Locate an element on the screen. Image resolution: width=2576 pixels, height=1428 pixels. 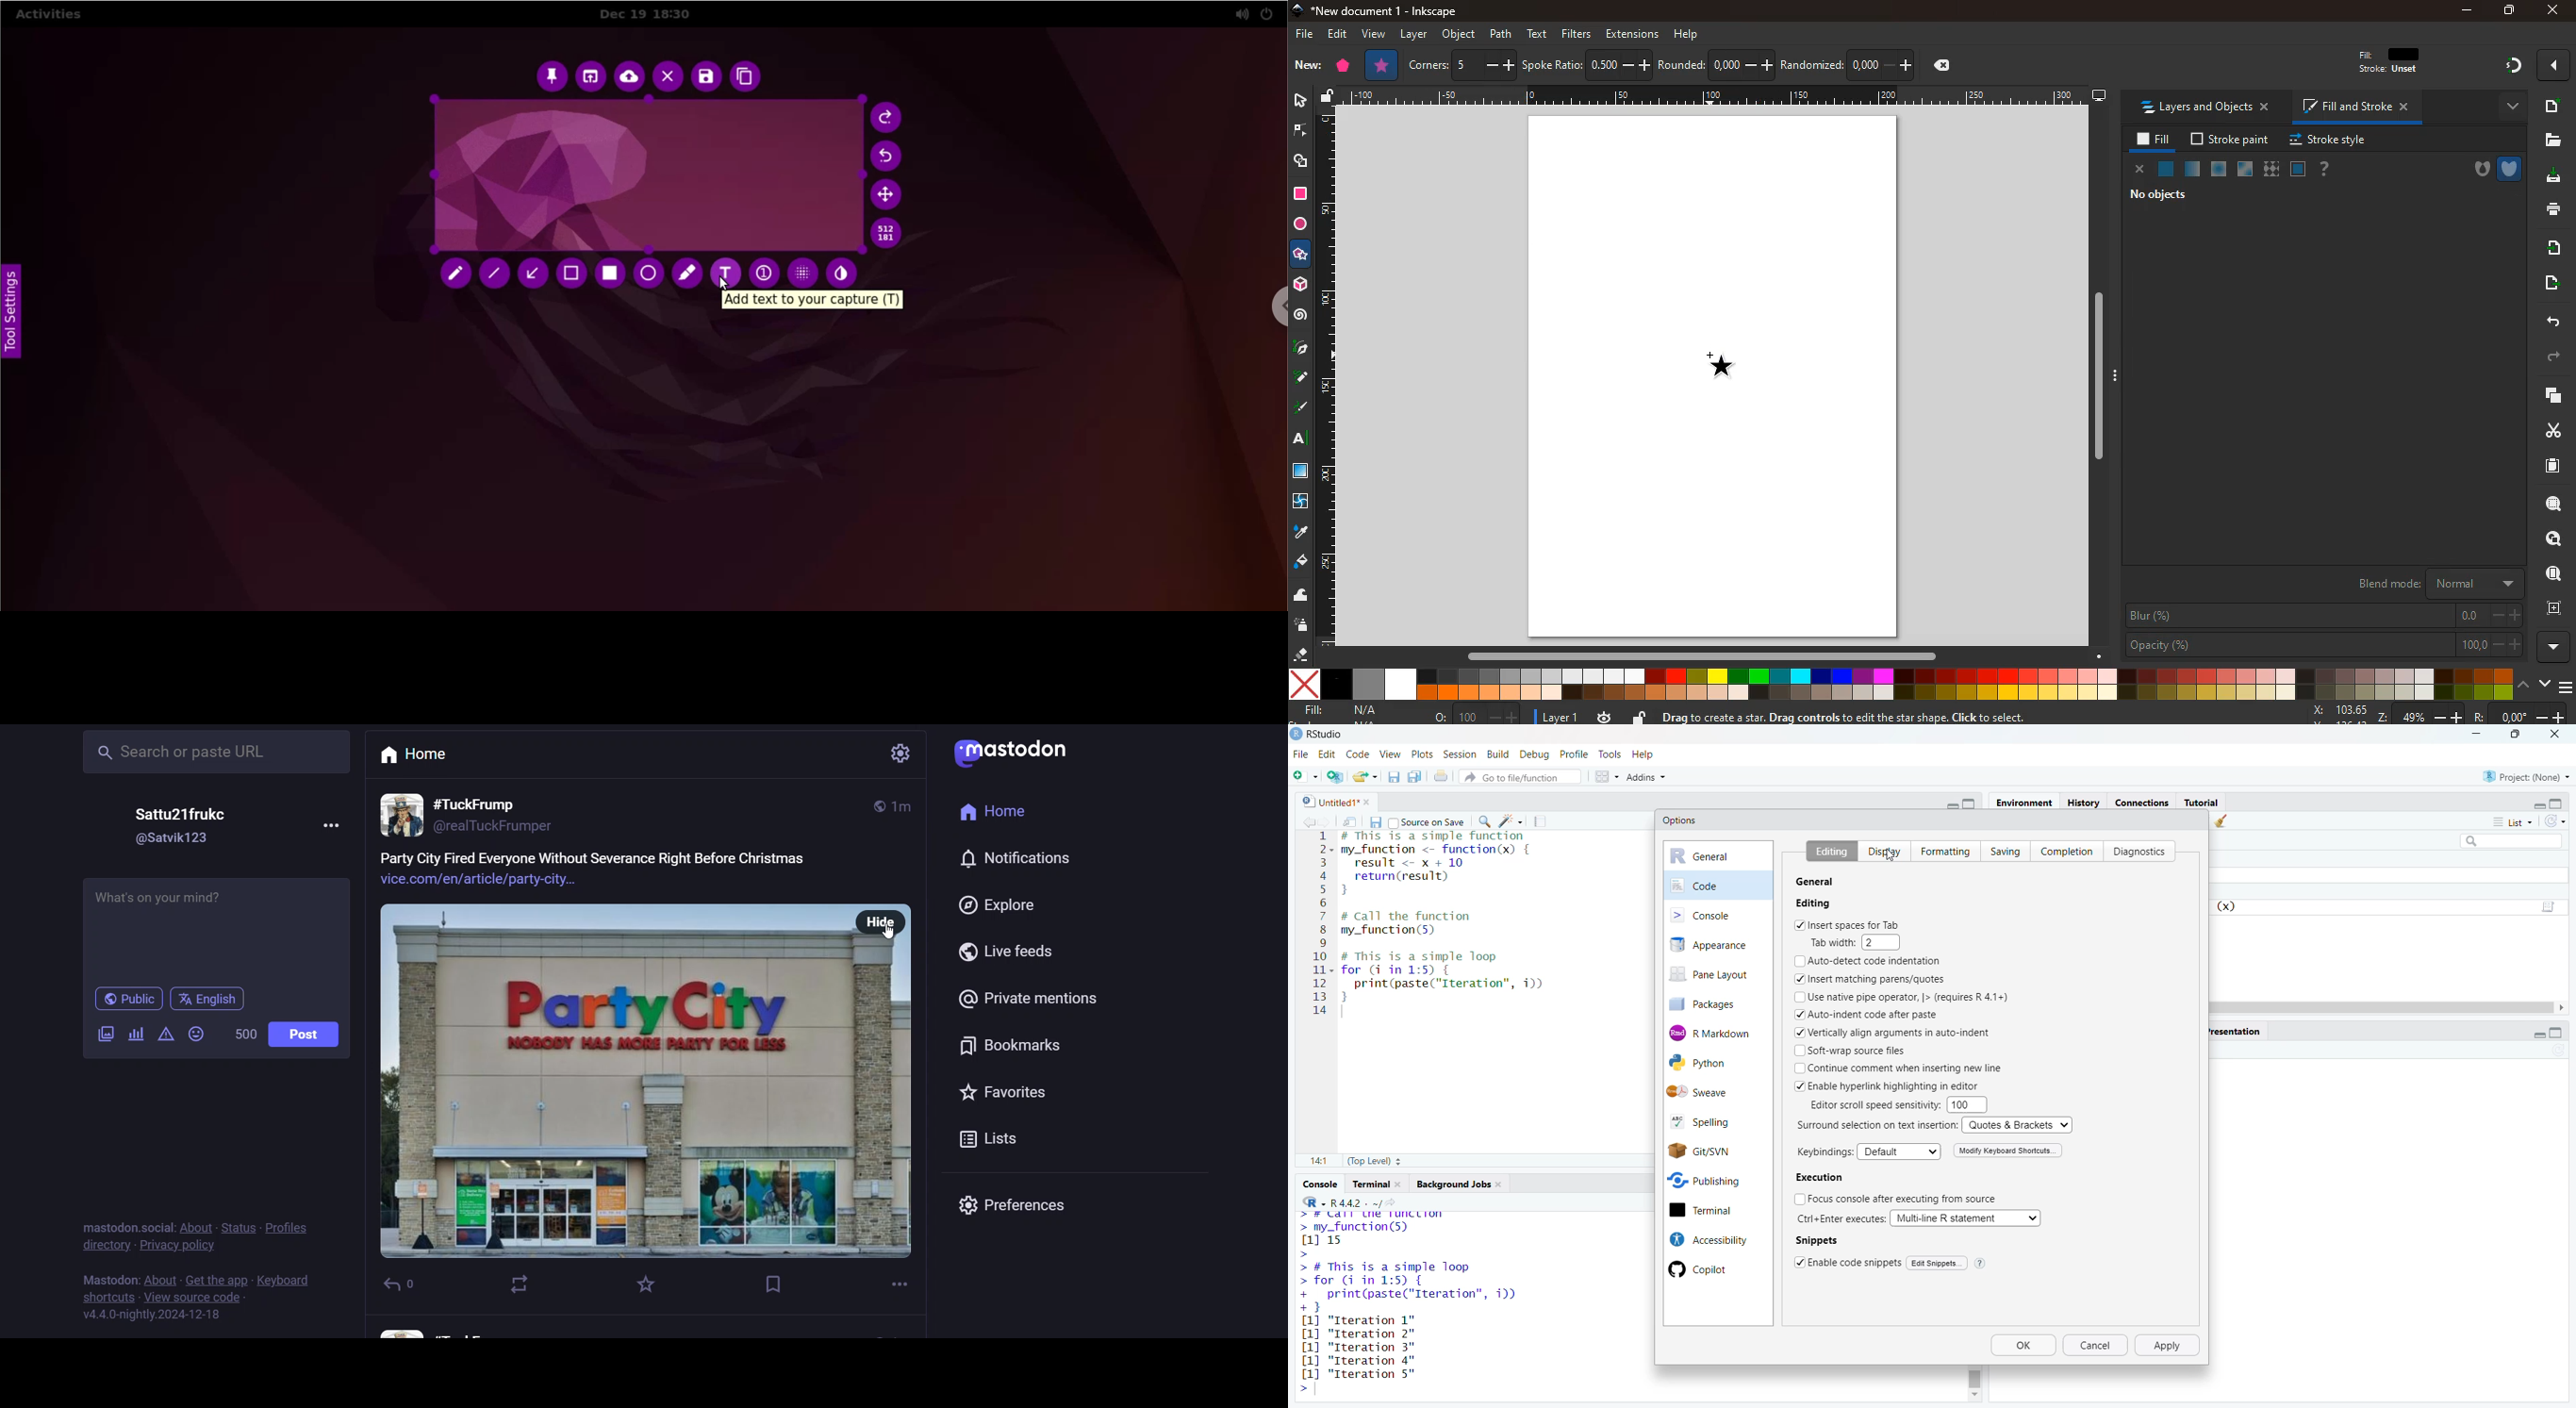
workspace panes is located at coordinates (1605, 775).